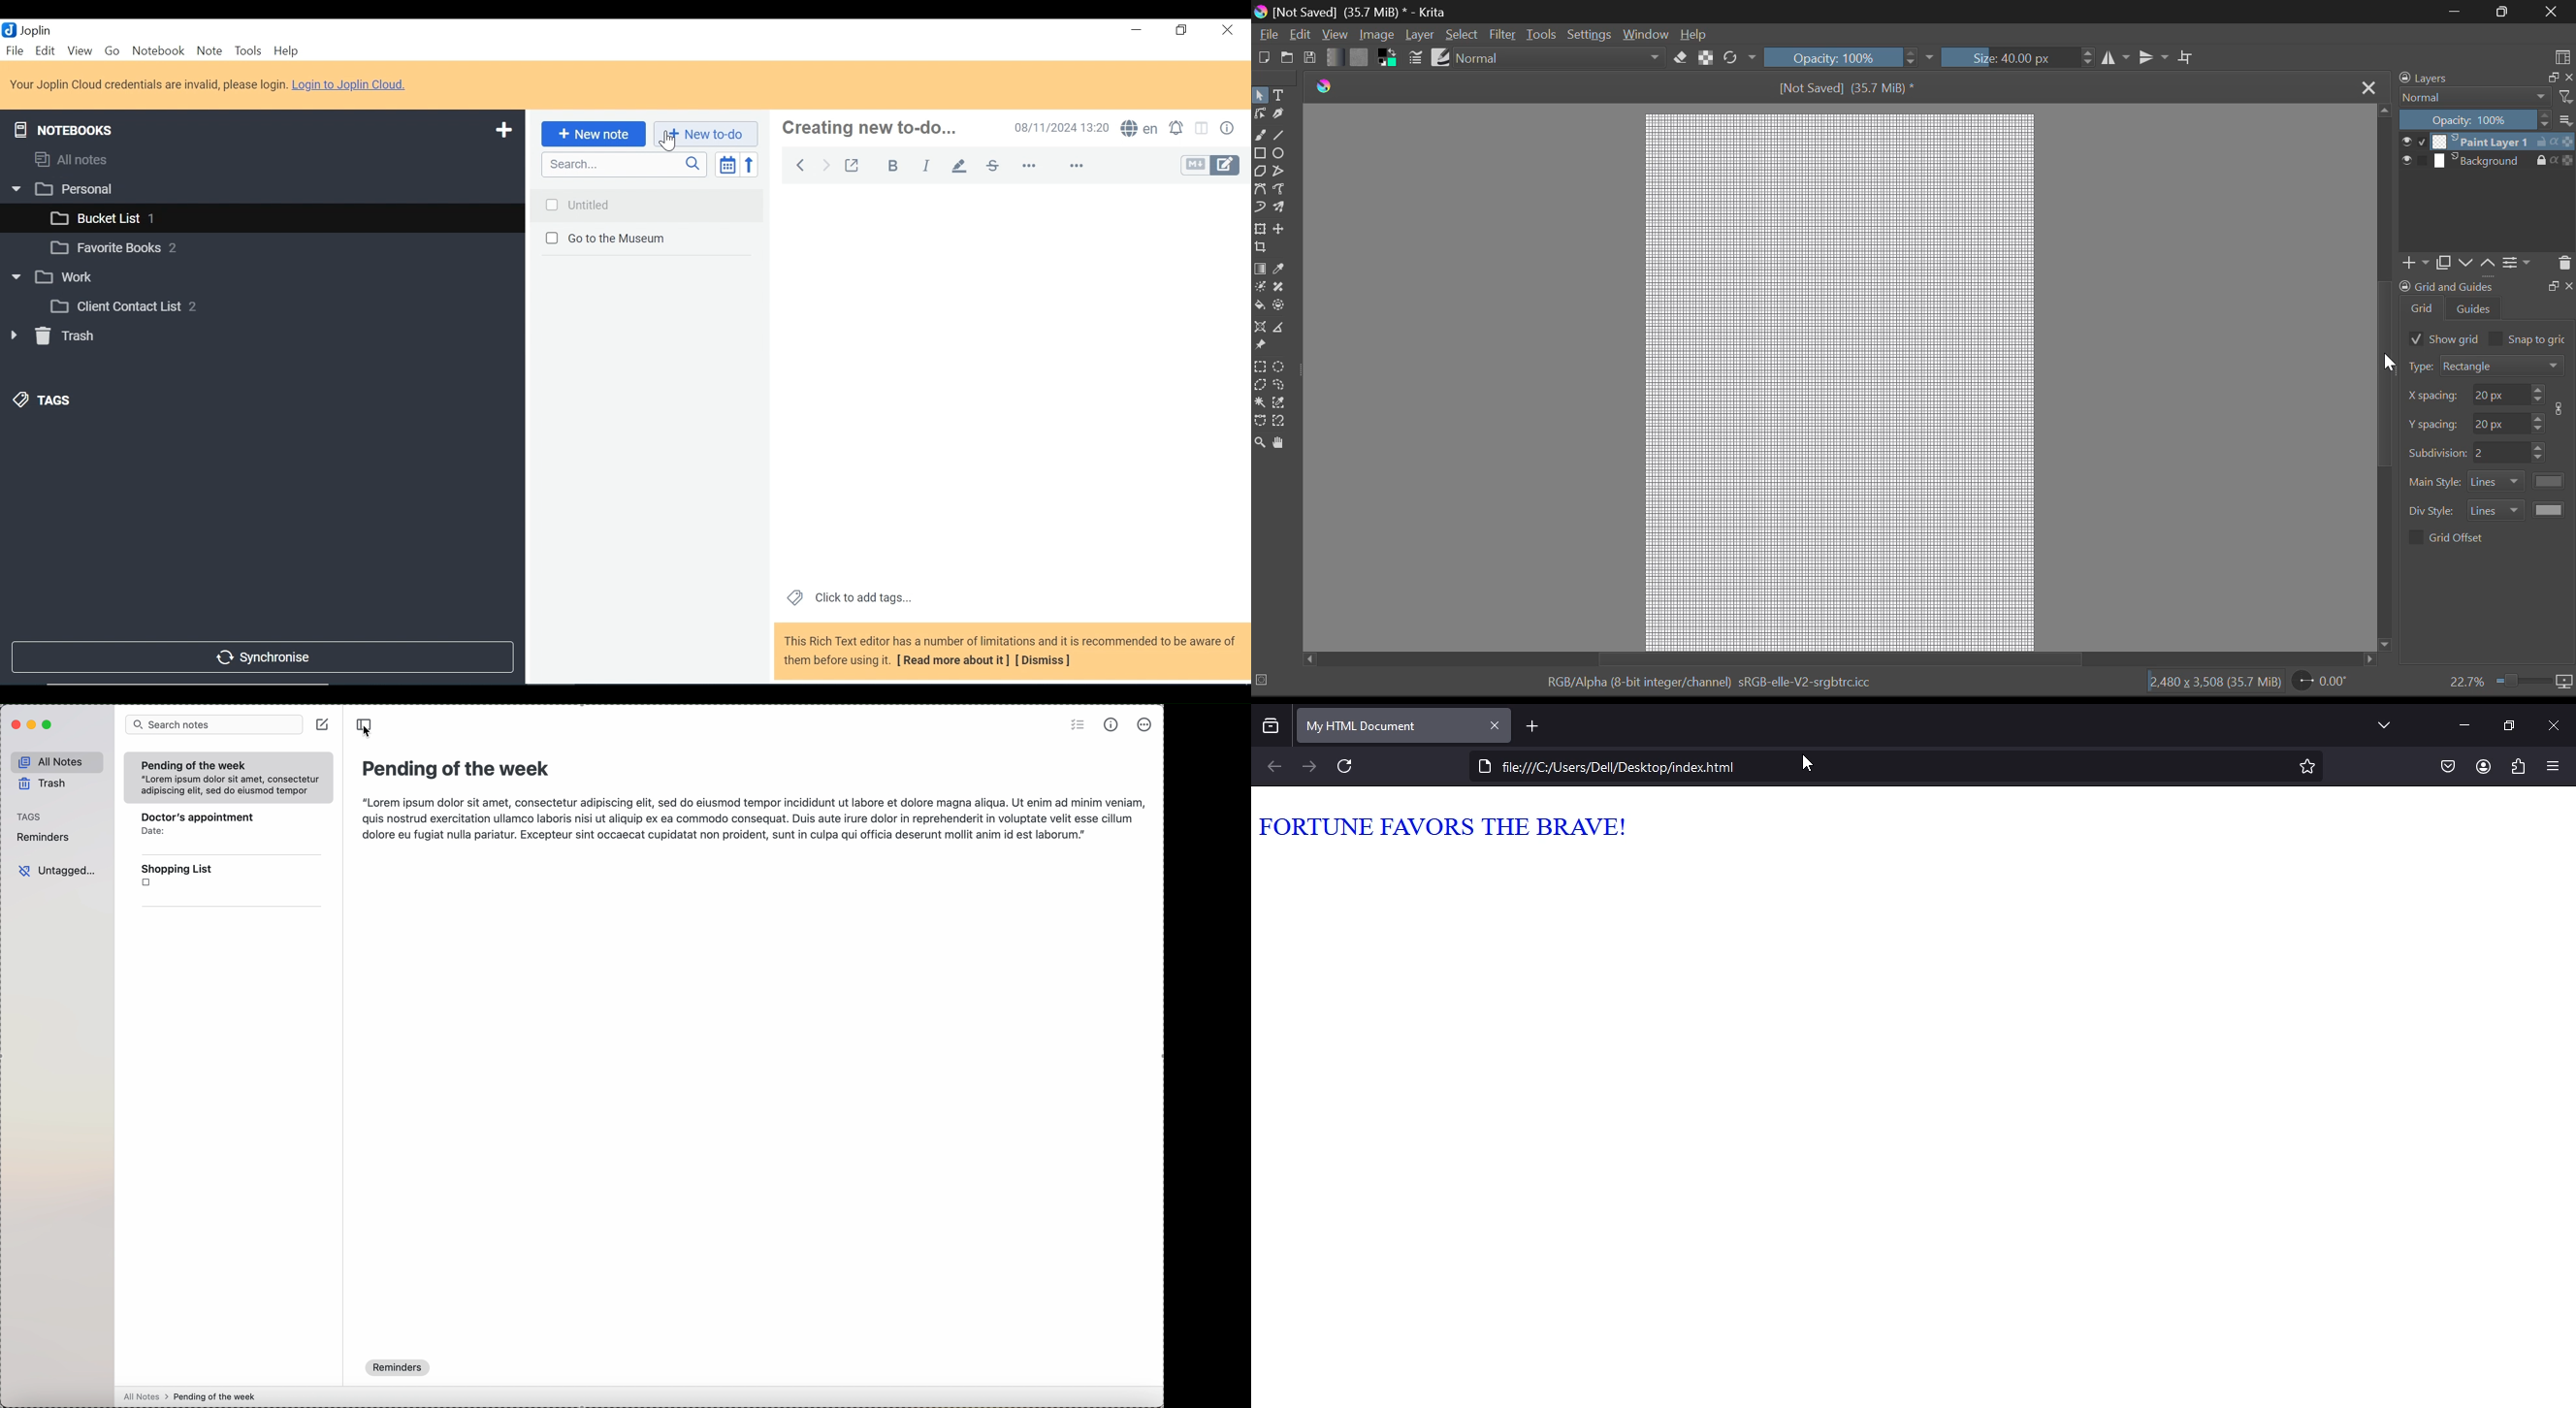 This screenshot has height=1428, width=2576. Describe the element at coordinates (158, 51) in the screenshot. I see `Notebook` at that location.